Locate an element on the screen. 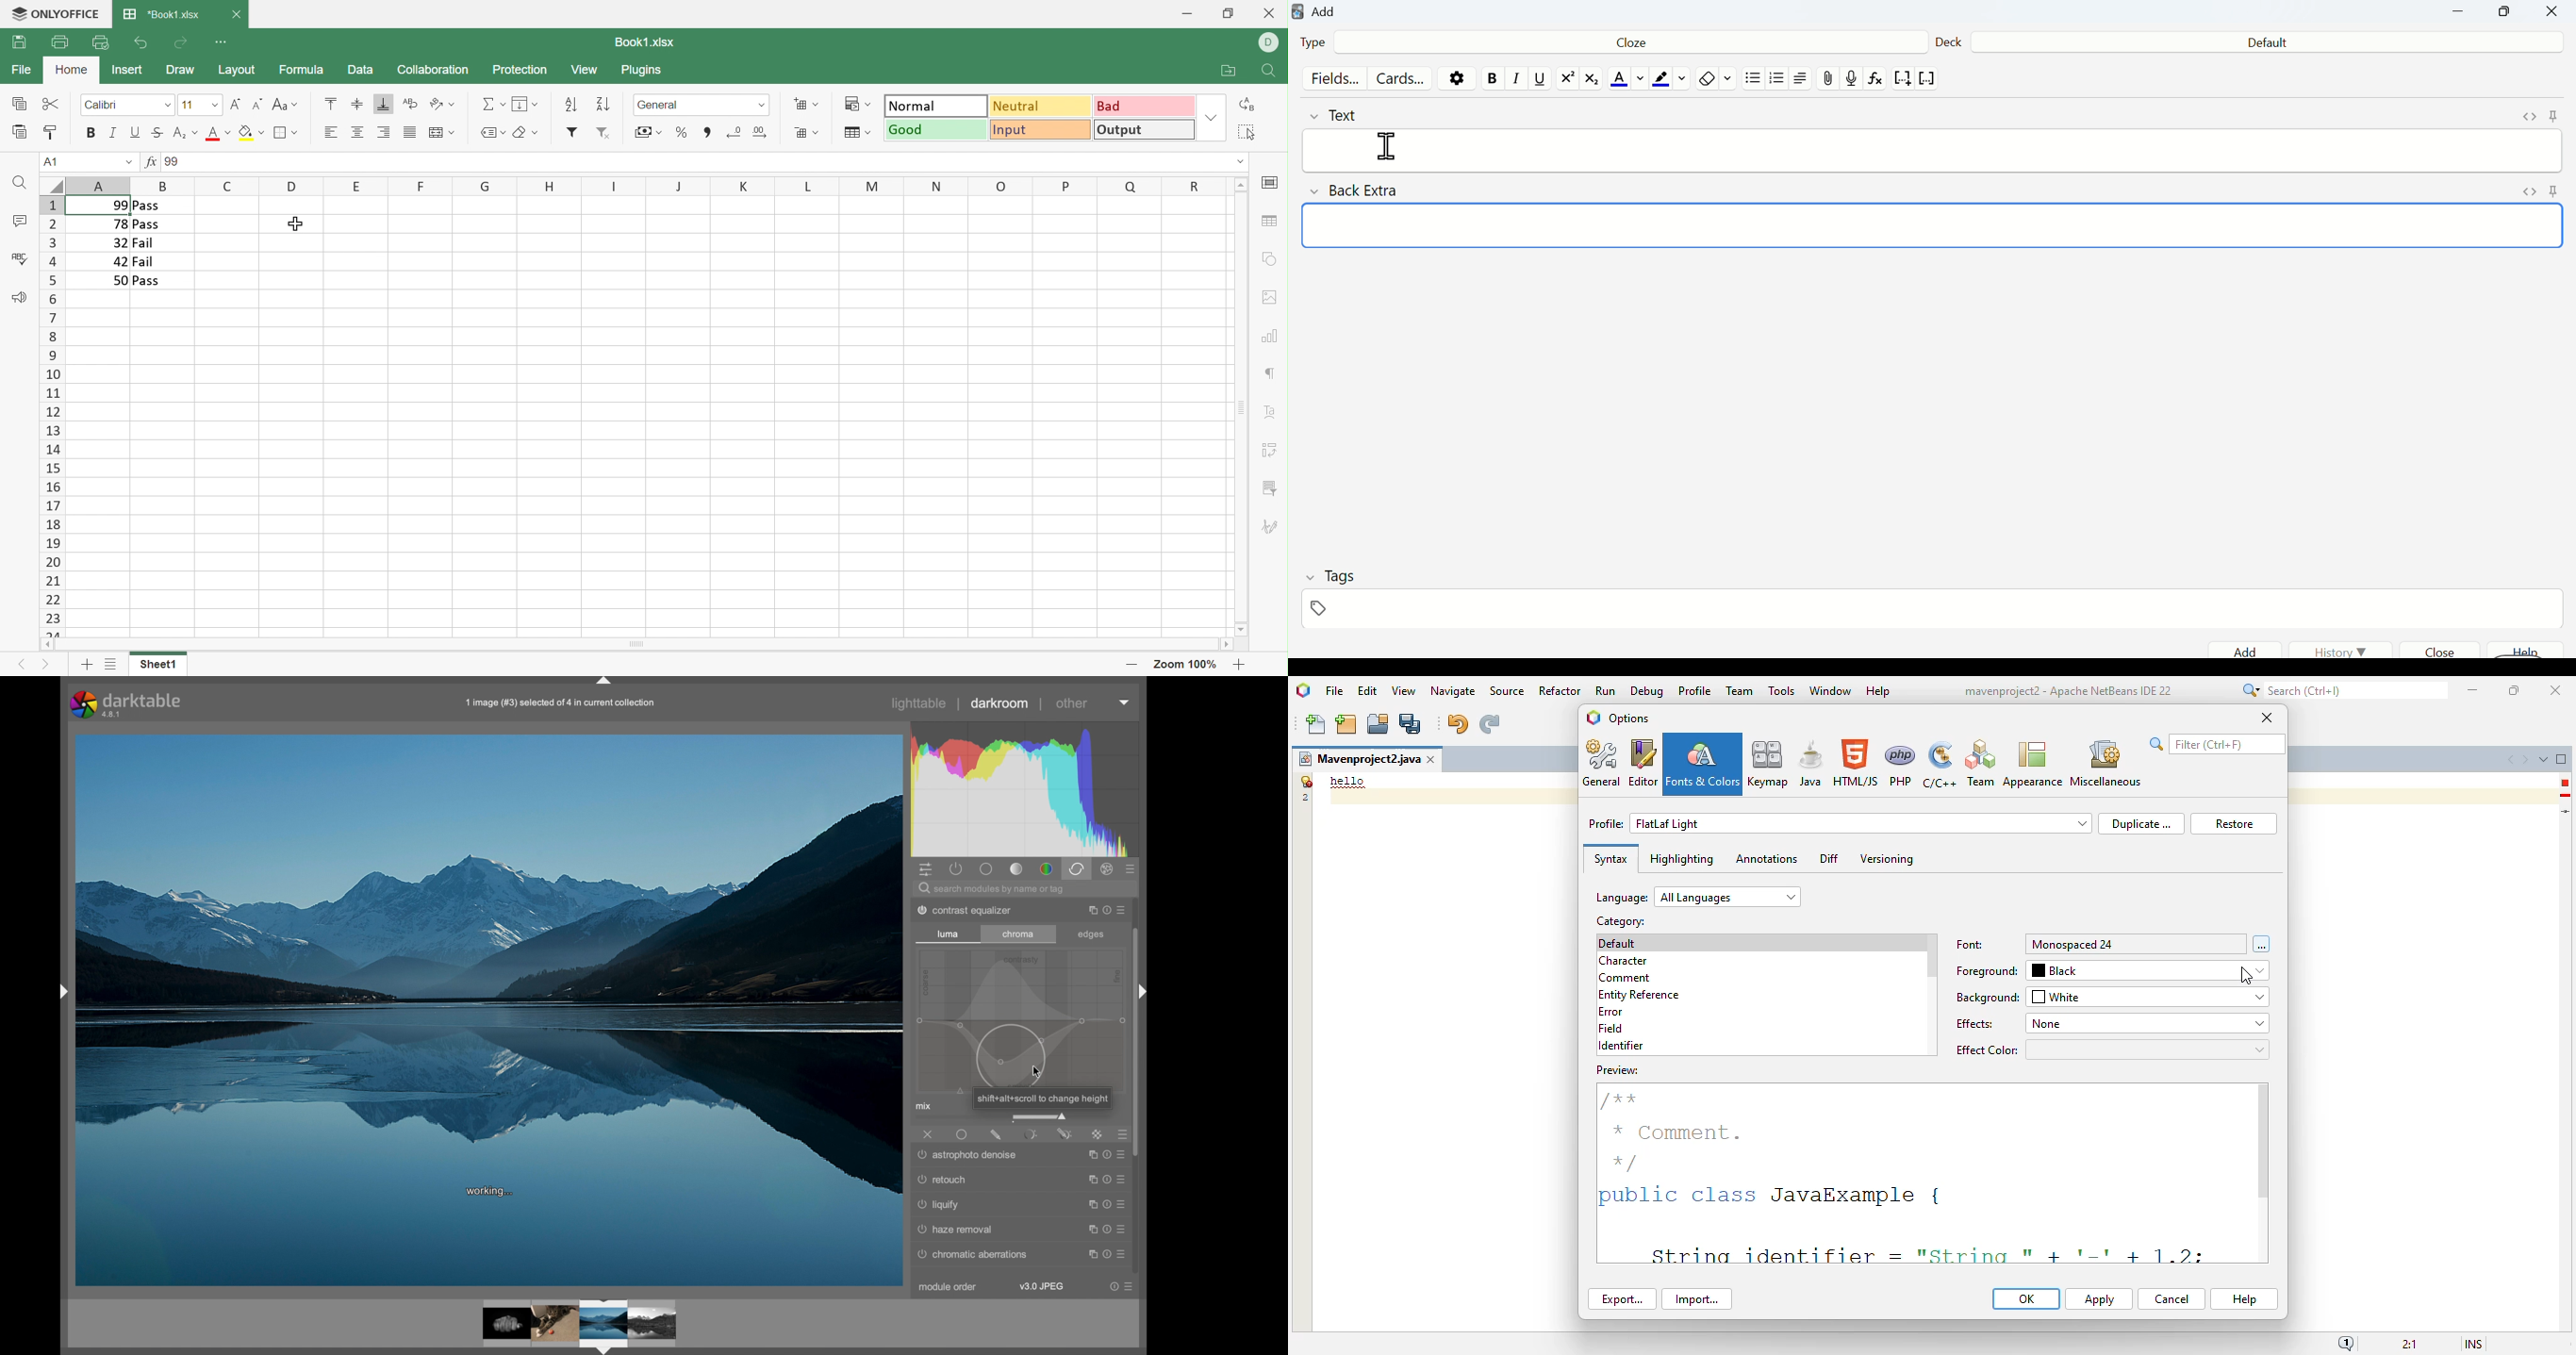  drag handle is located at coordinates (62, 993).